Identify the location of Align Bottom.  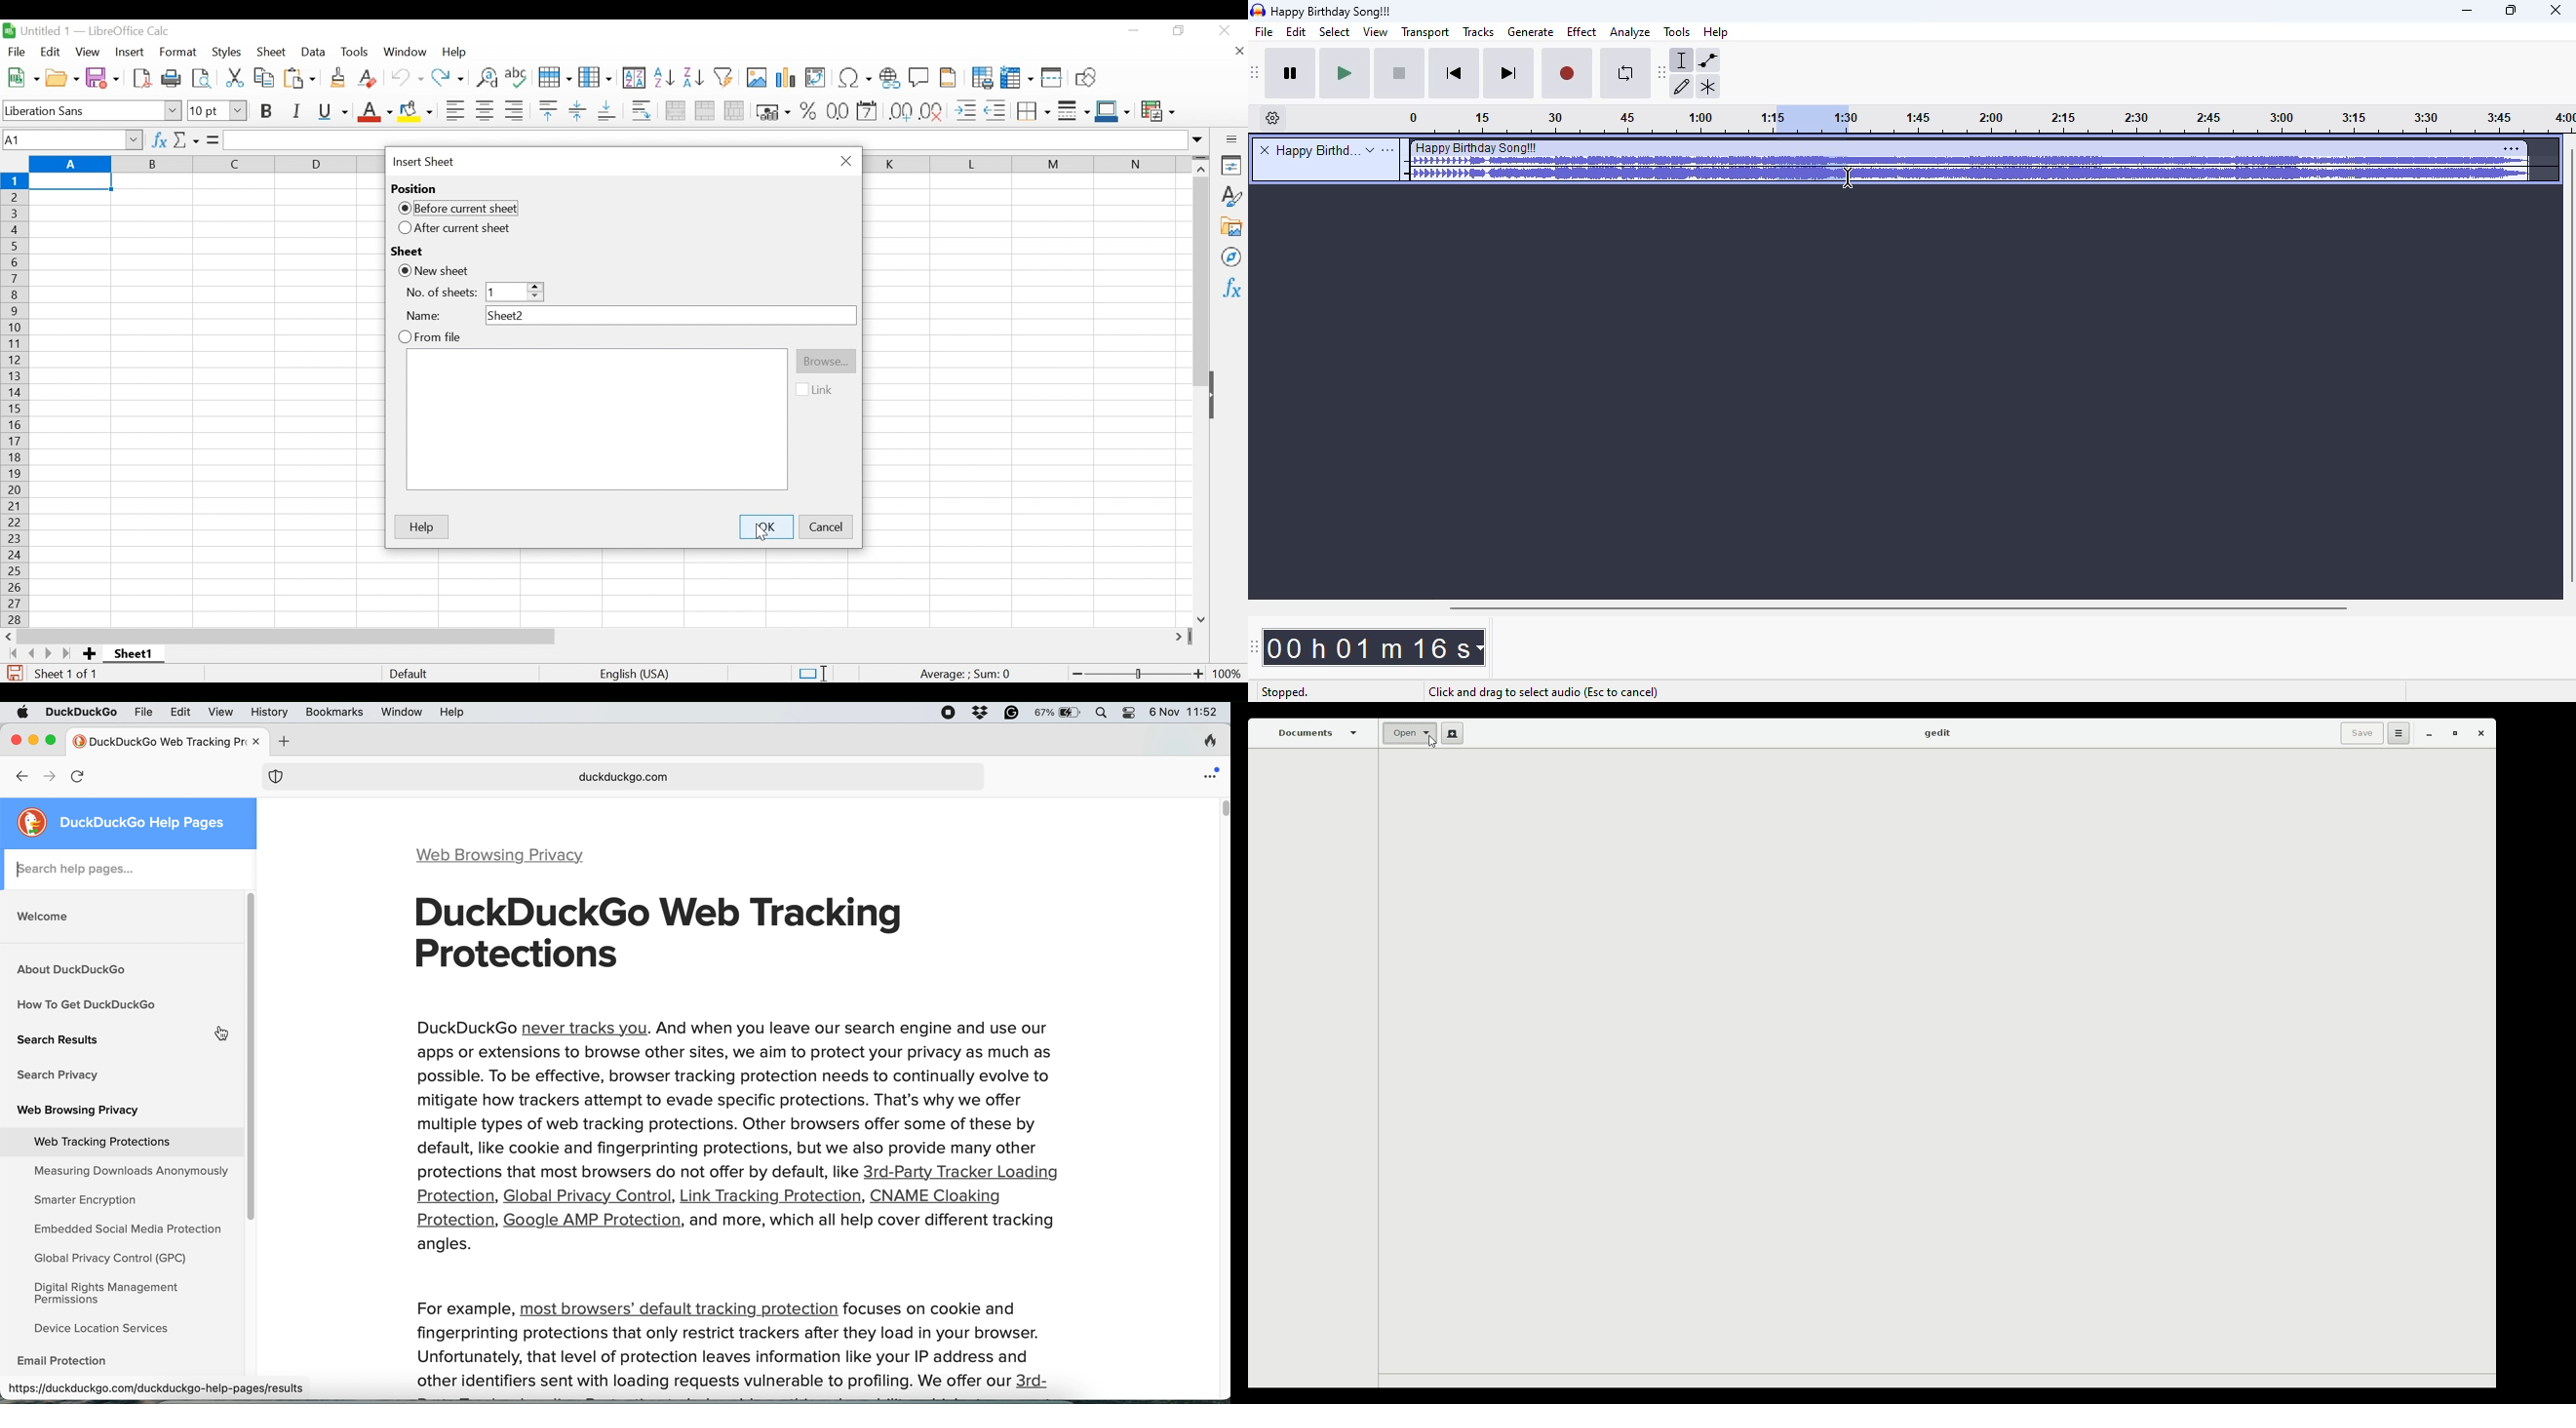
(606, 111).